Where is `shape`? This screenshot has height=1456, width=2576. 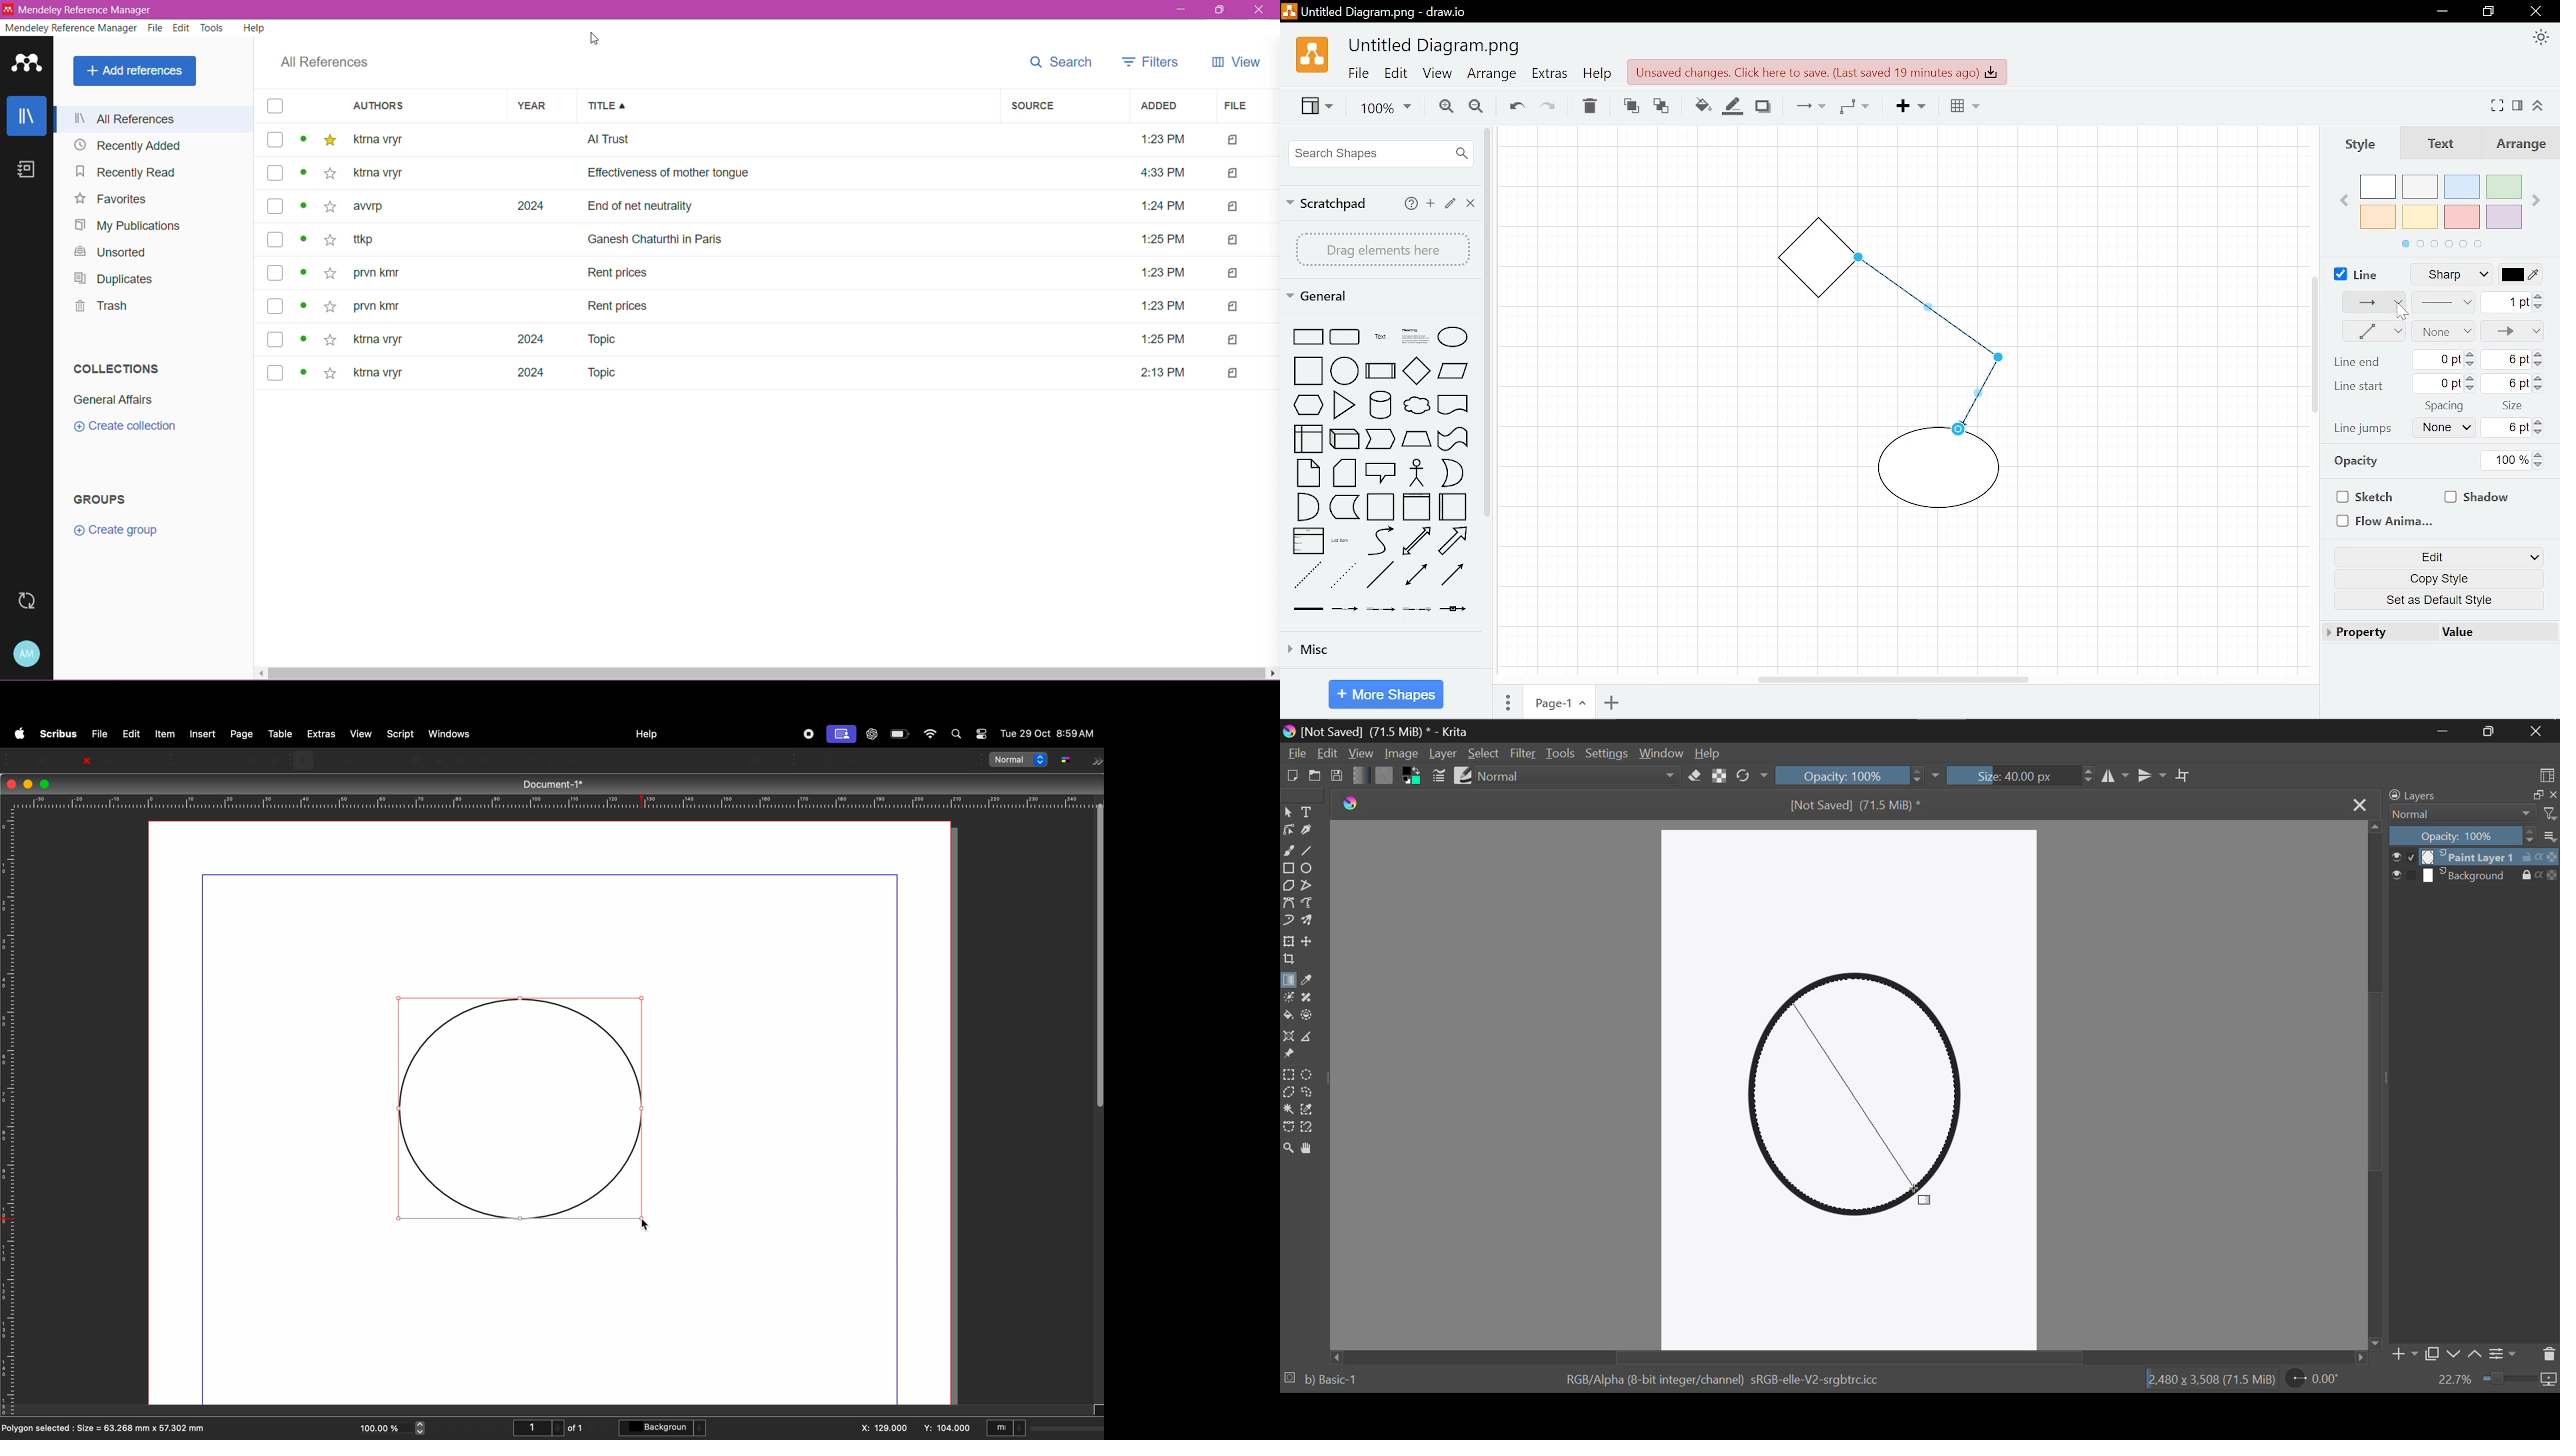
shape is located at coordinates (1454, 407).